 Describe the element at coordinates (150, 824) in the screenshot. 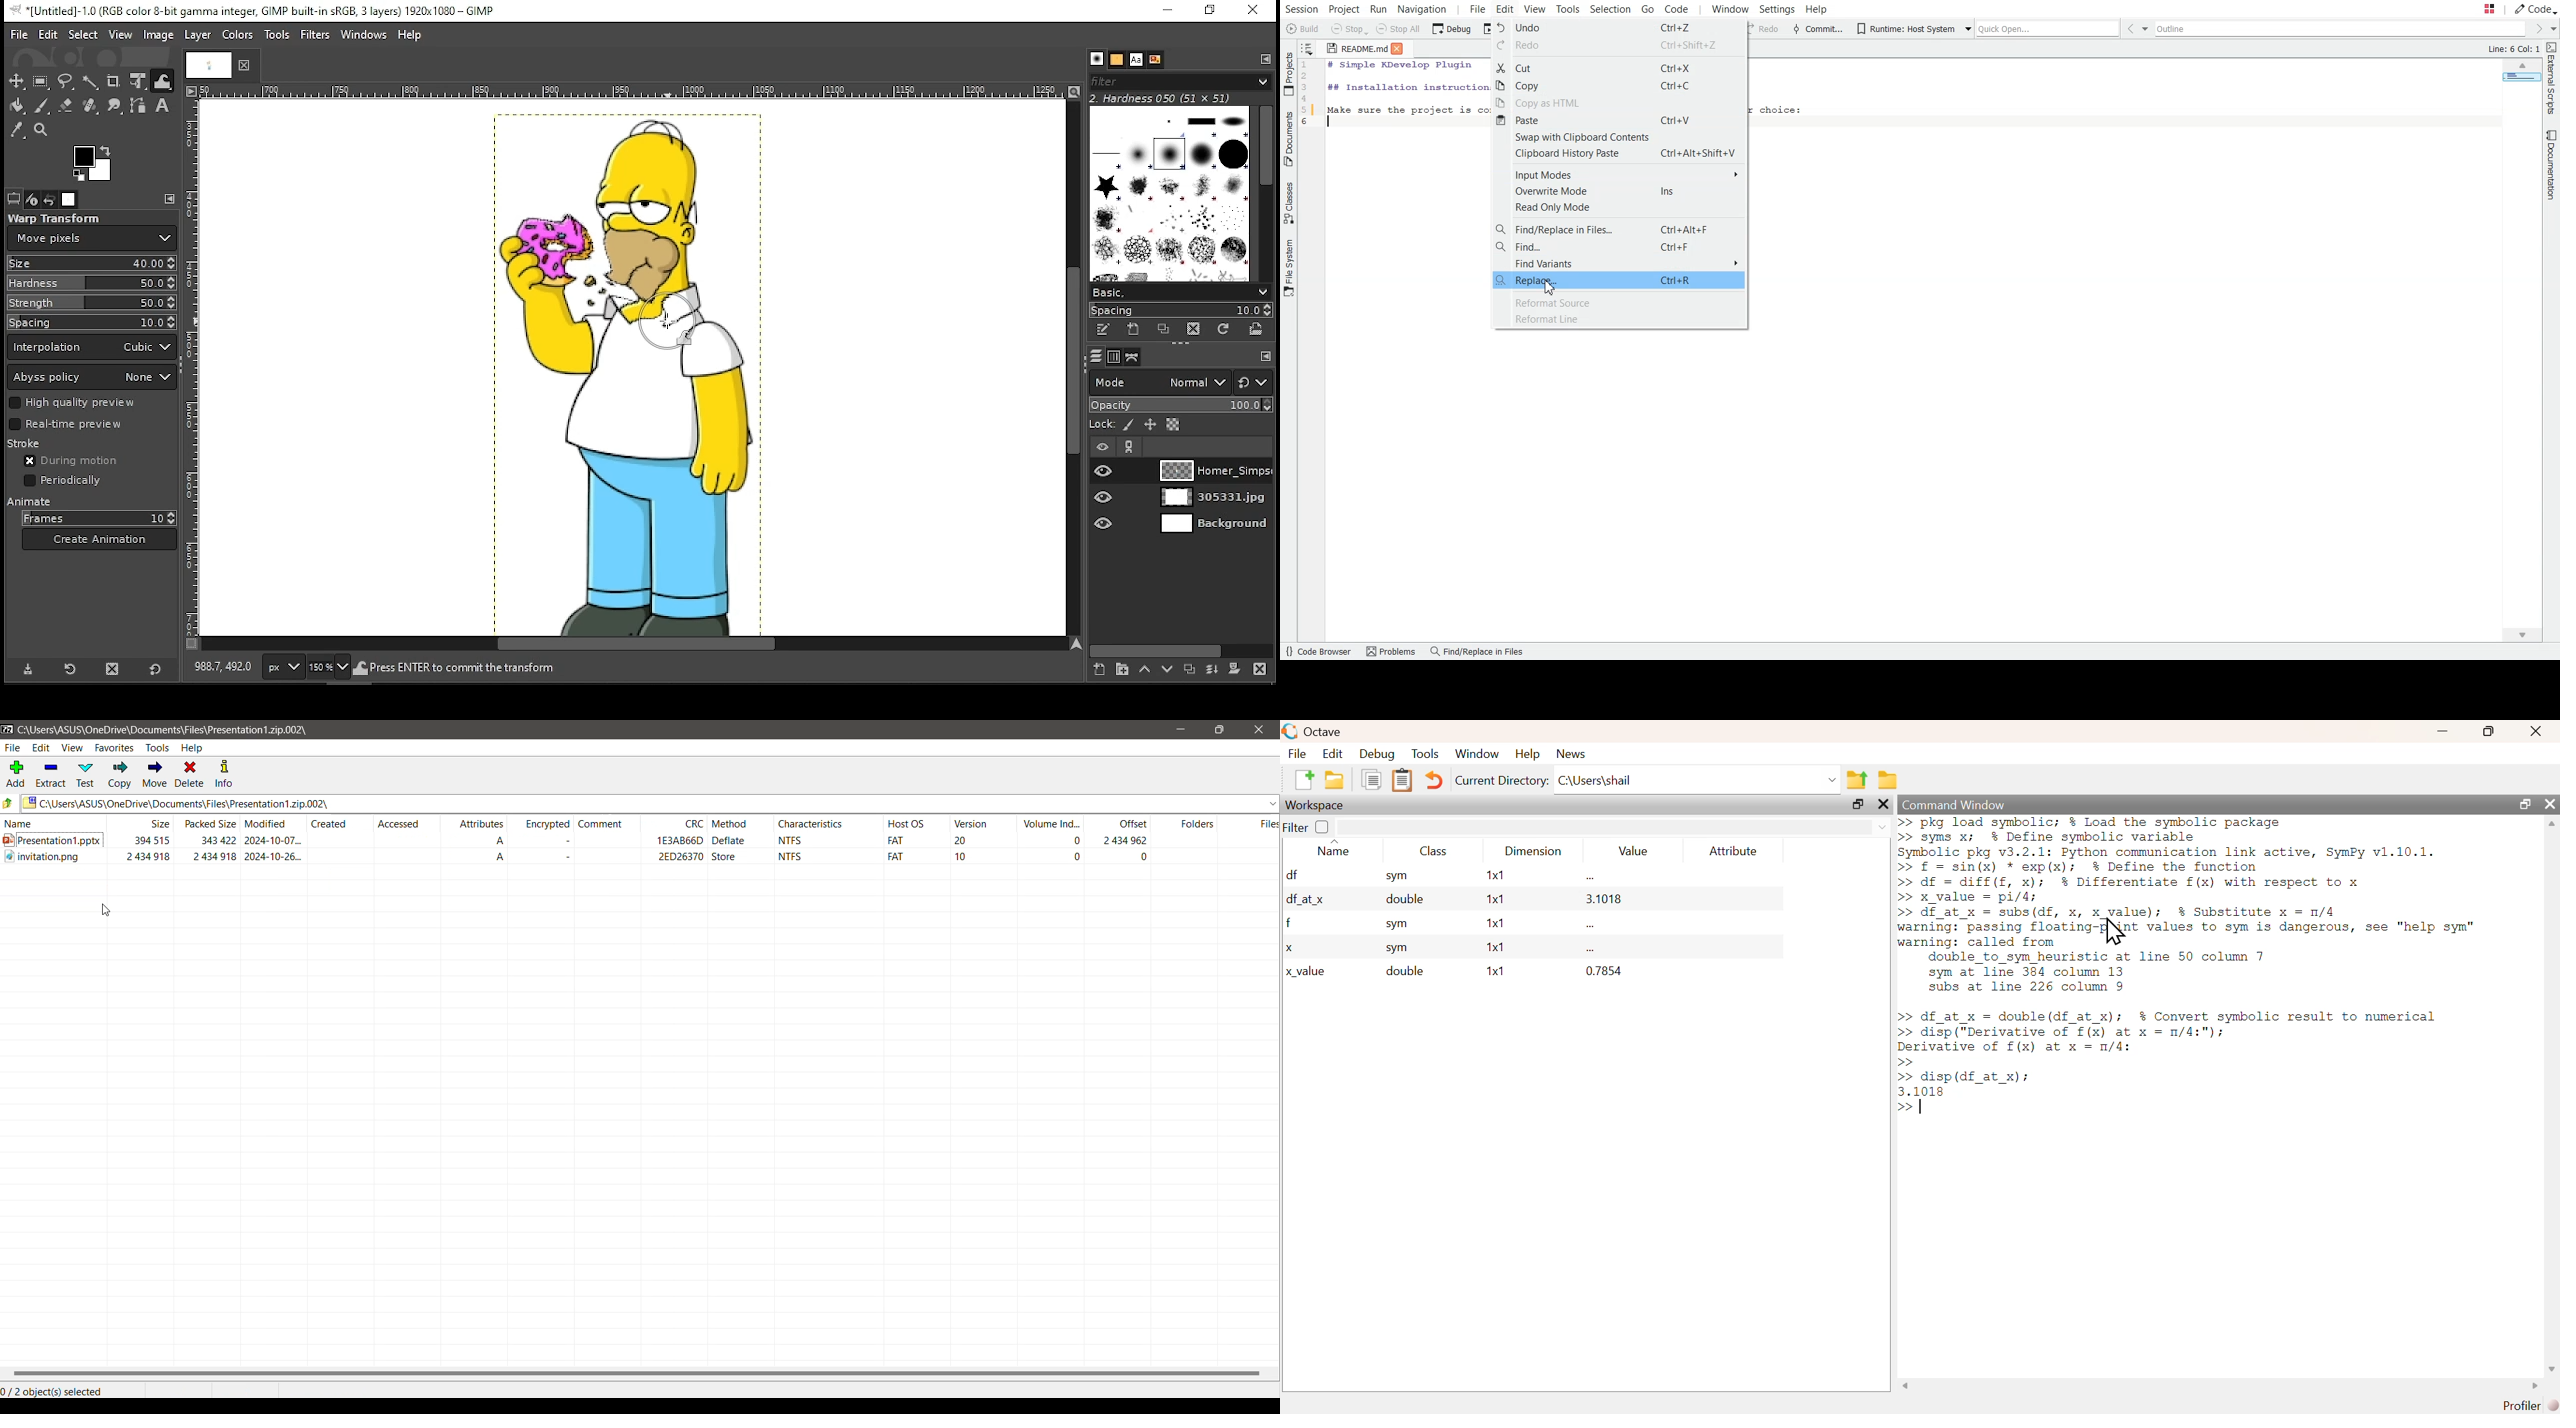

I see `Size` at that location.